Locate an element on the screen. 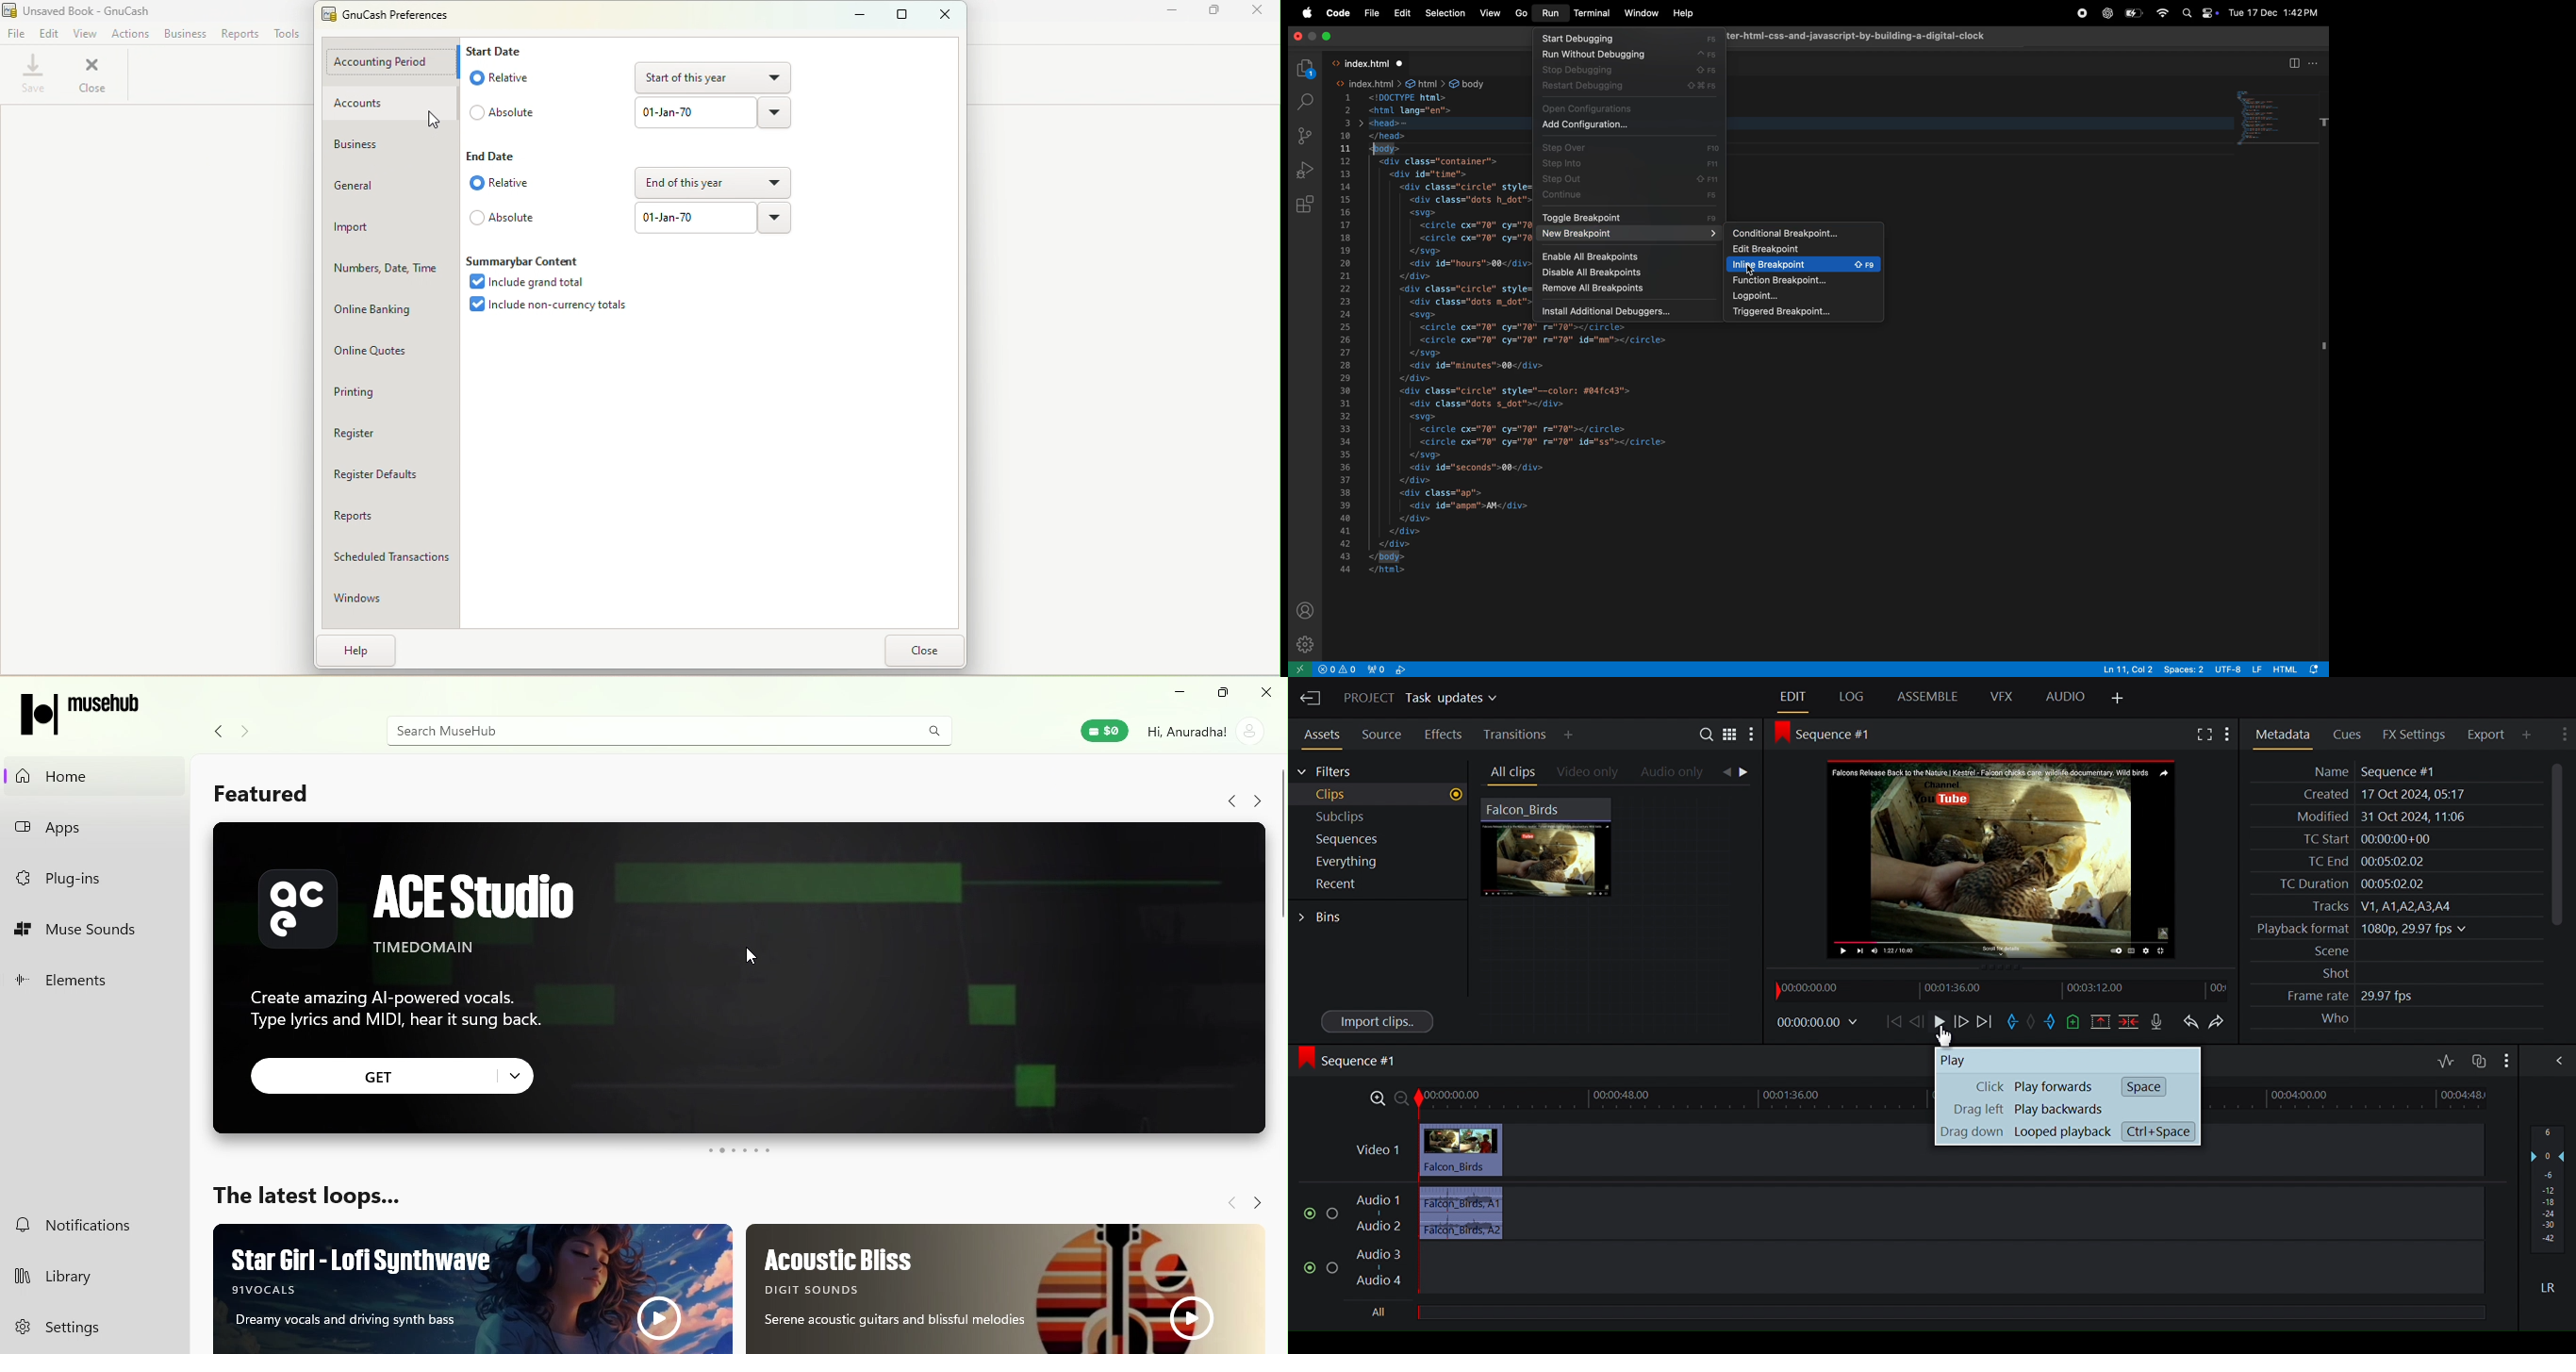  Sequence #1 is located at coordinates (1830, 737).